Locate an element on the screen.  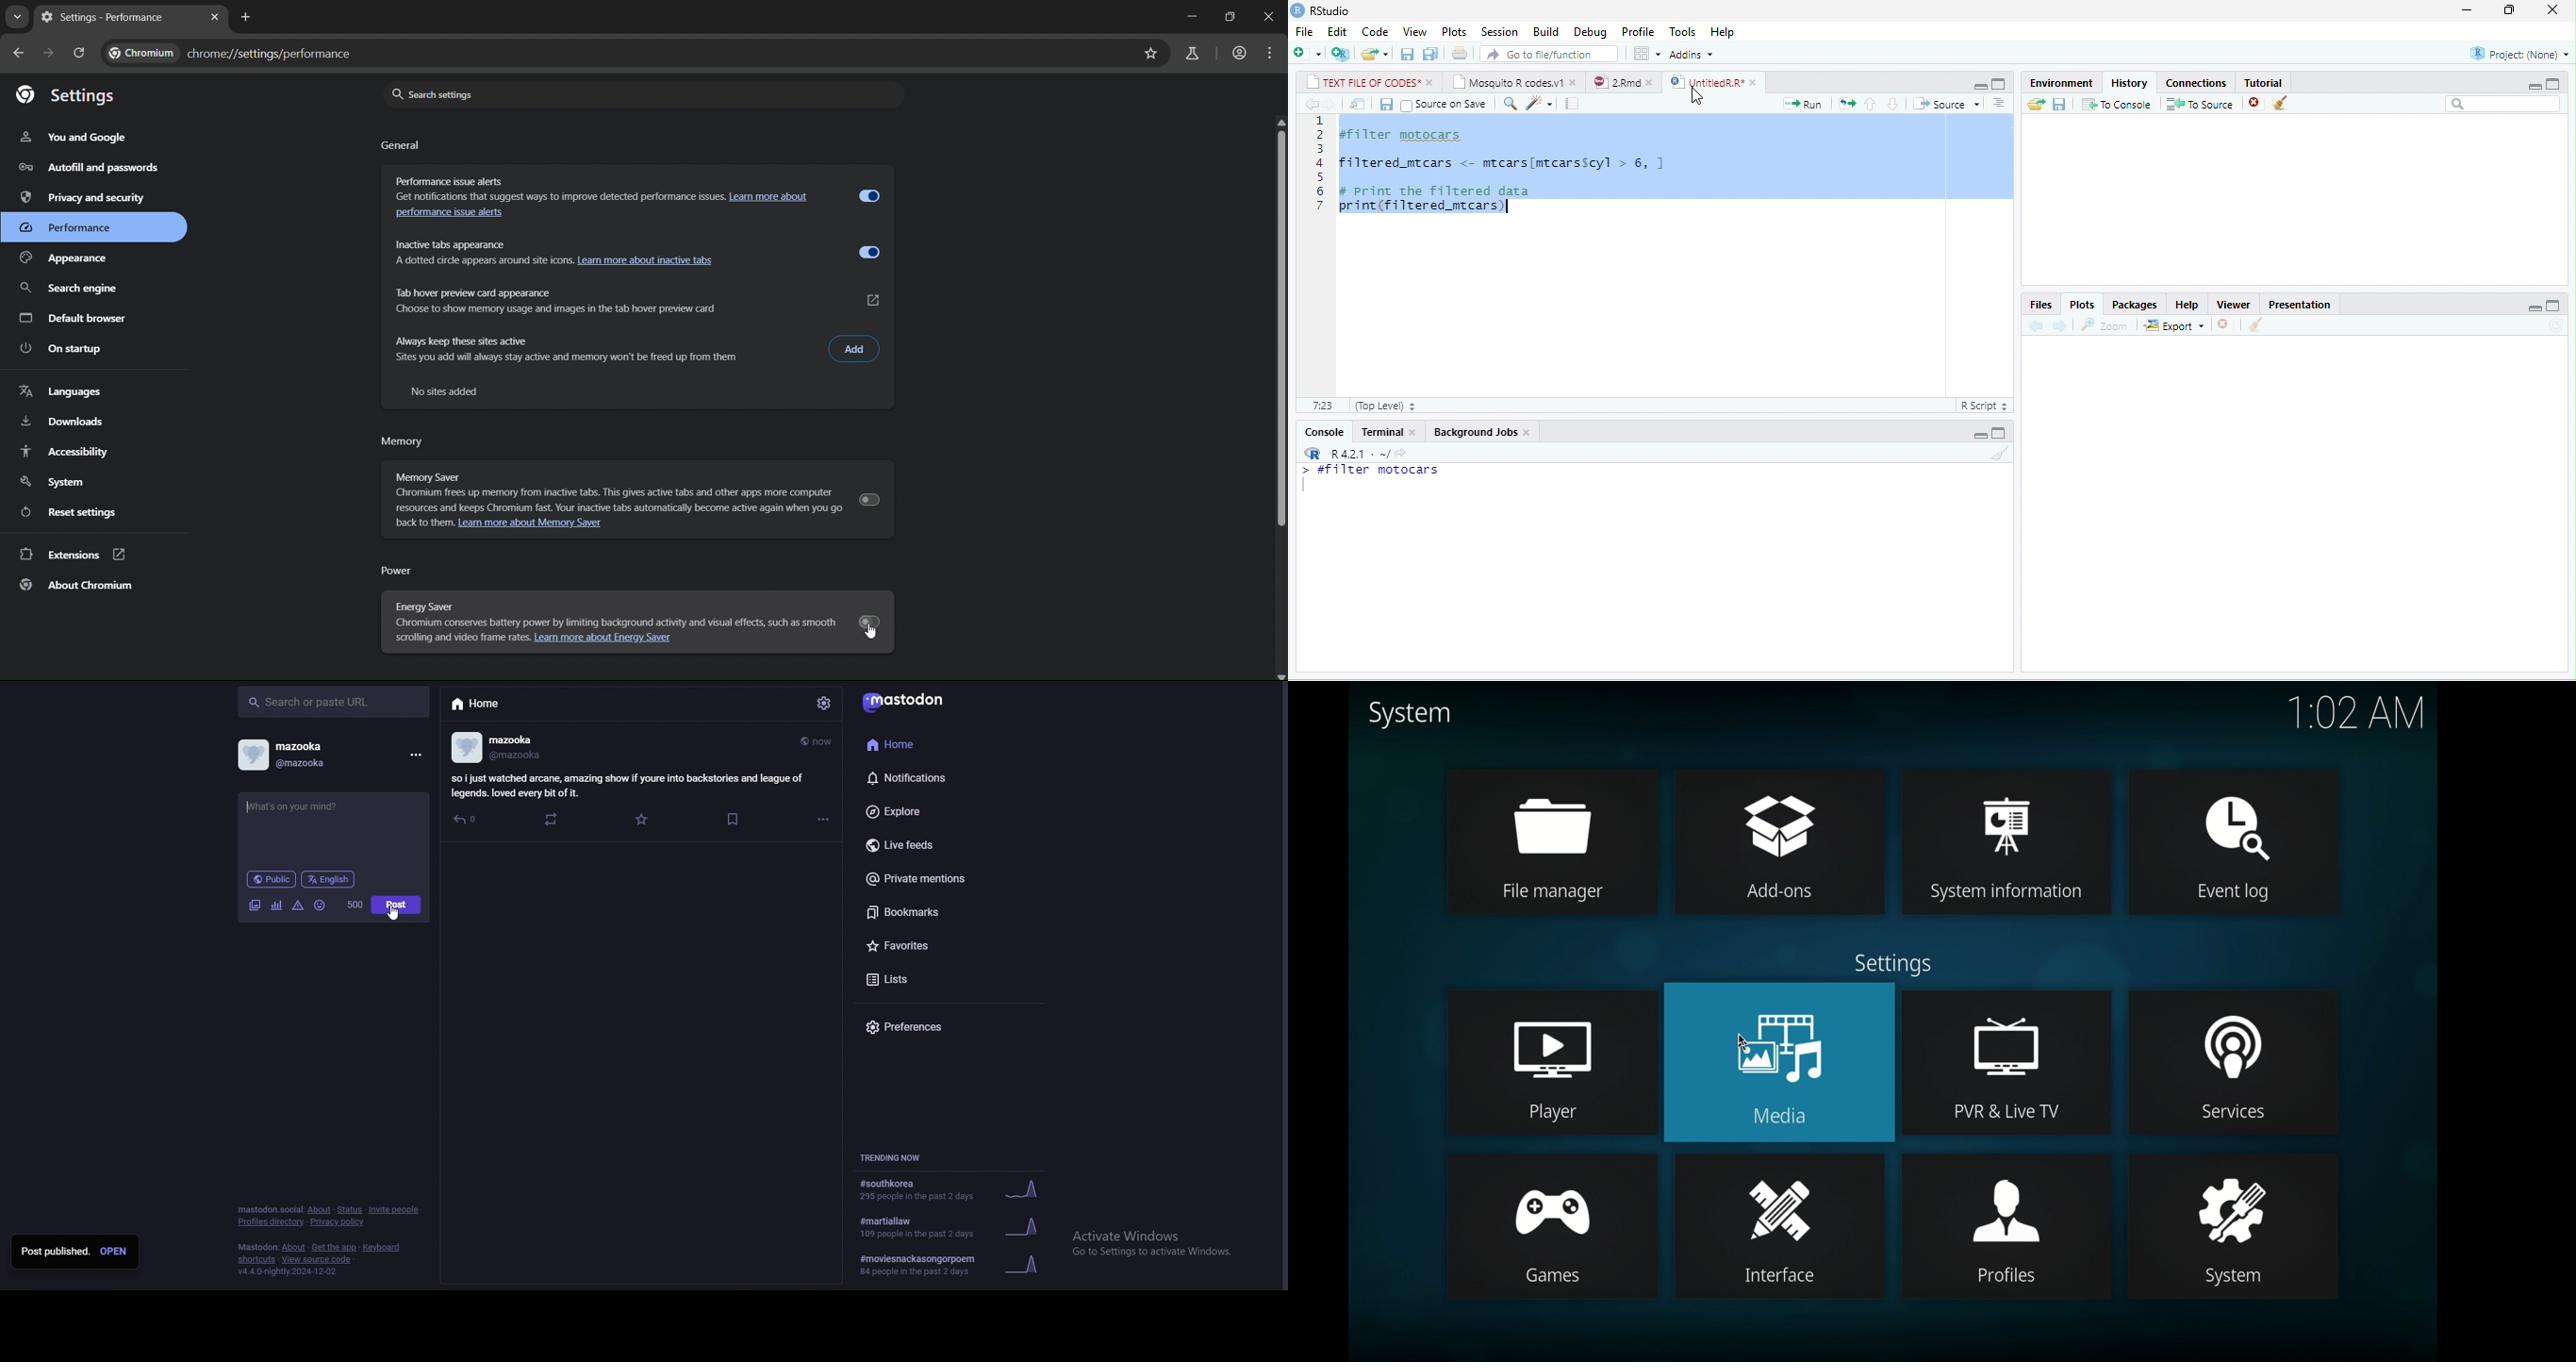
games is located at coordinates (1555, 1275).